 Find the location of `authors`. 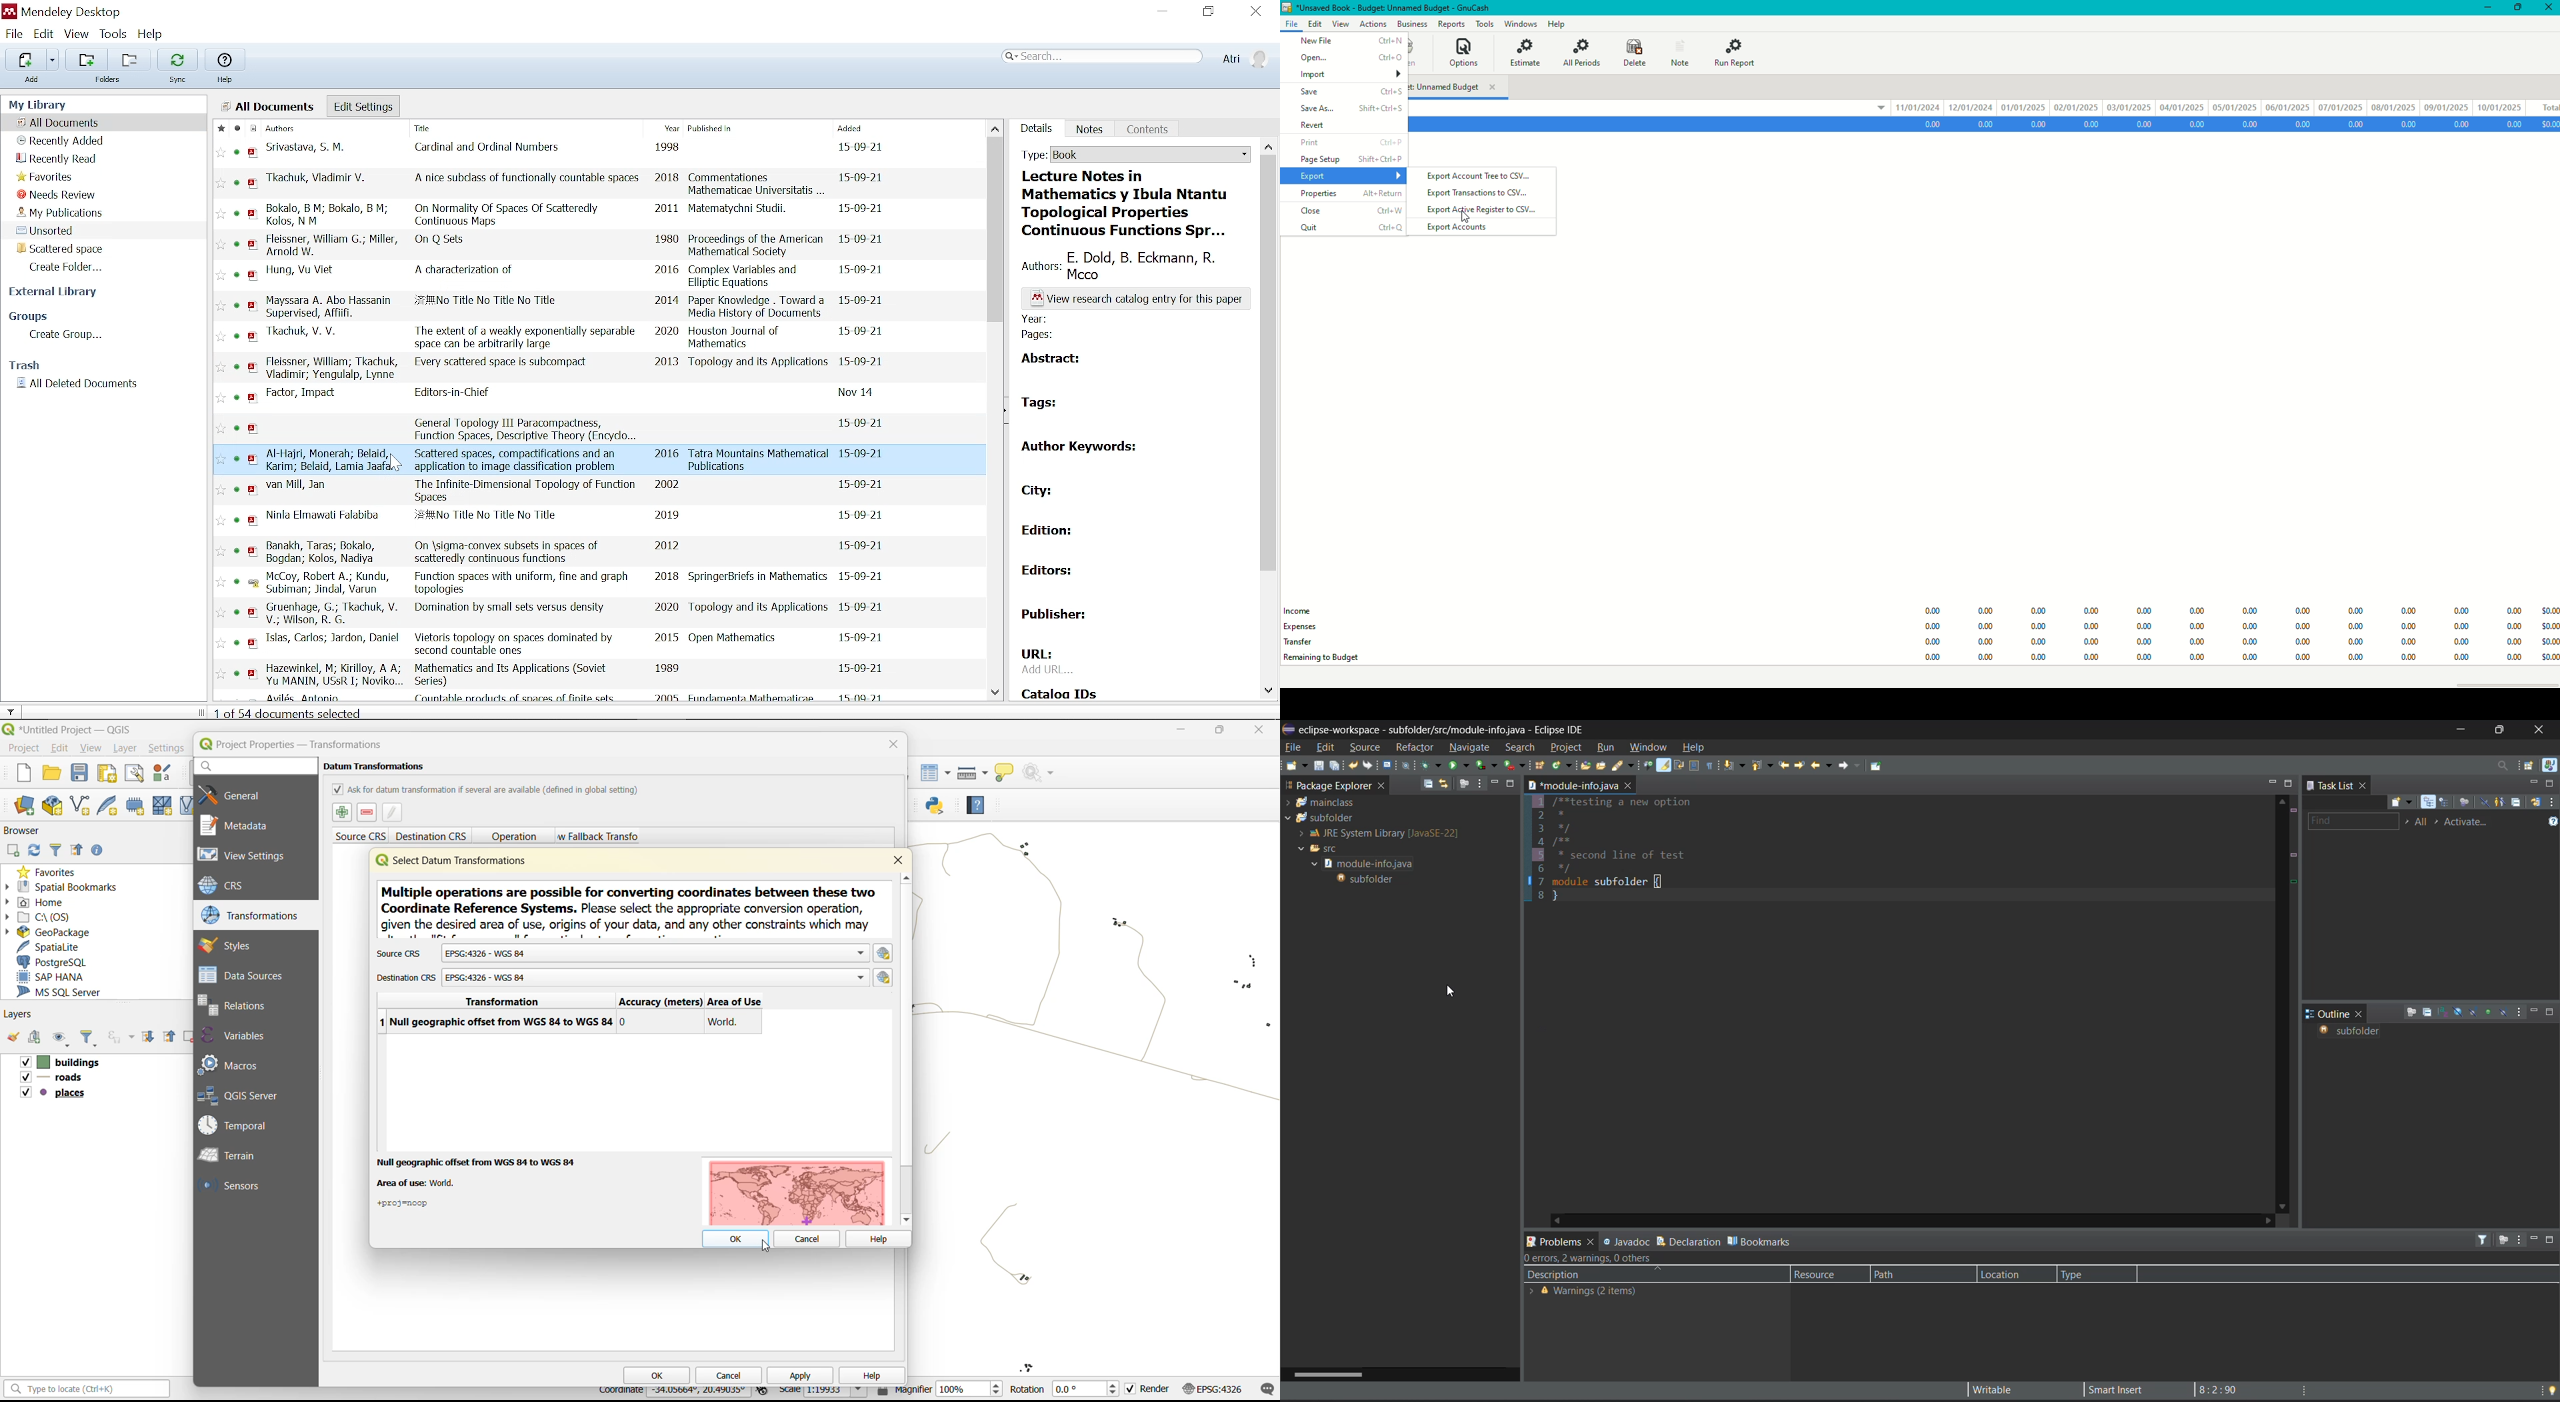

authors is located at coordinates (312, 334).